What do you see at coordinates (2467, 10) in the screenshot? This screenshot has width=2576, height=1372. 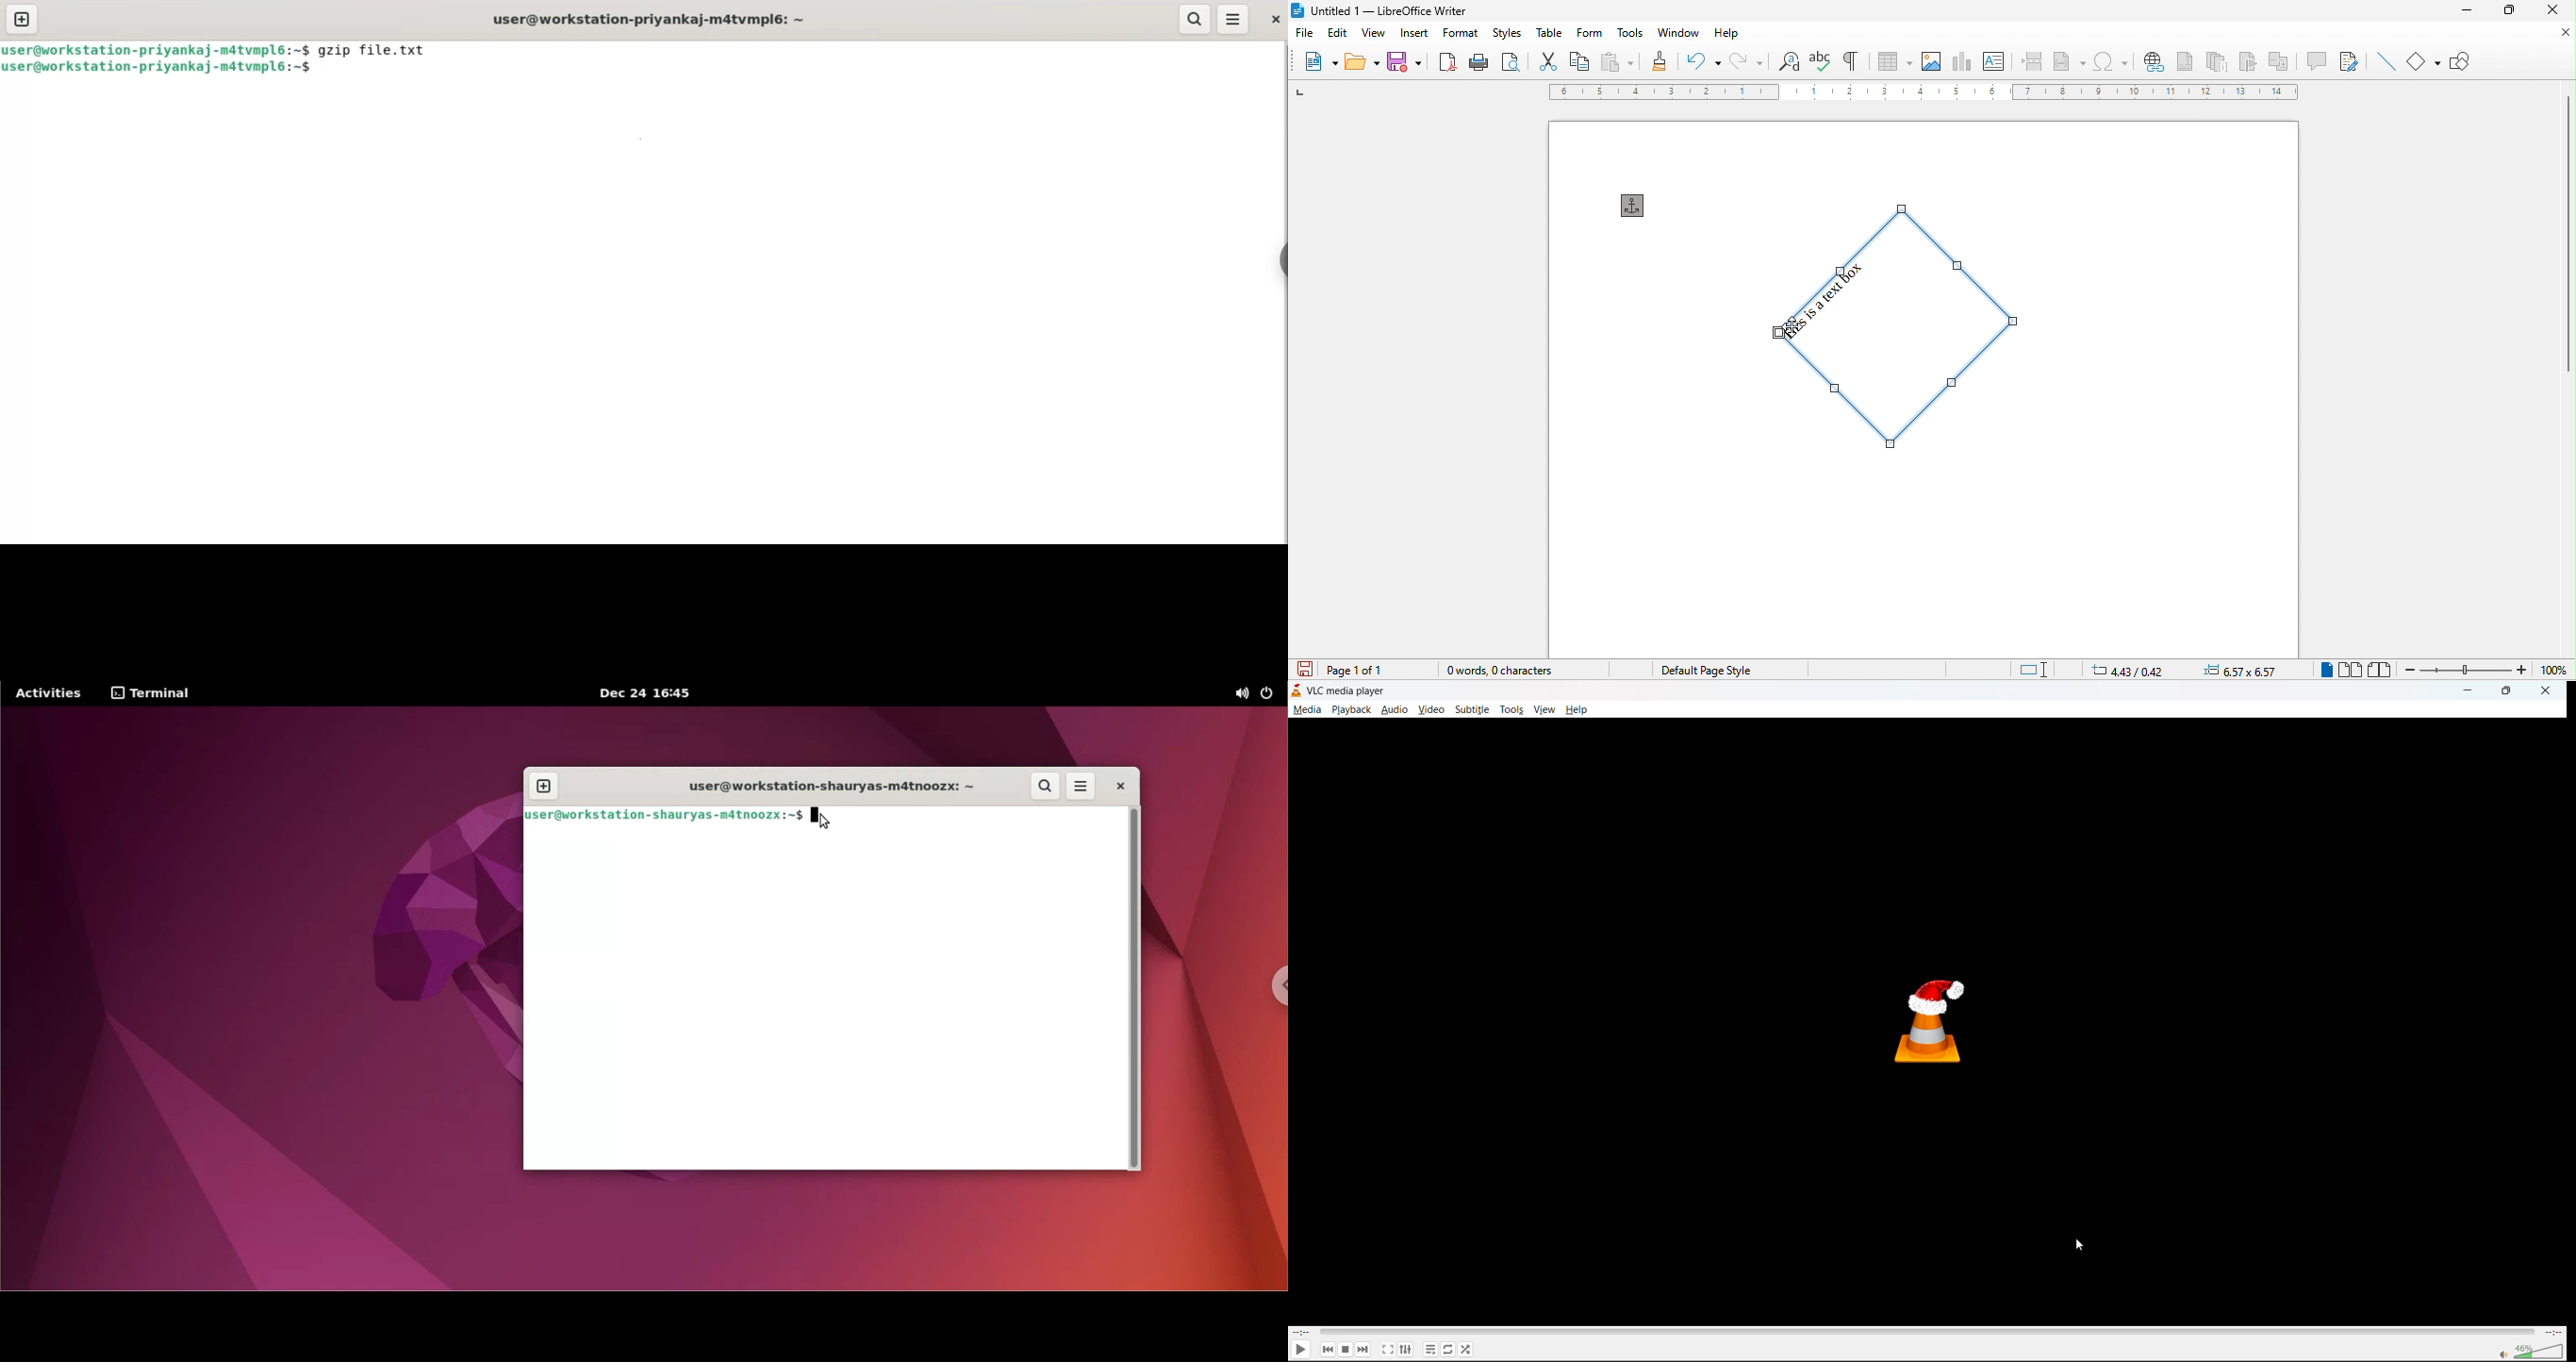 I see `minimize` at bounding box center [2467, 10].